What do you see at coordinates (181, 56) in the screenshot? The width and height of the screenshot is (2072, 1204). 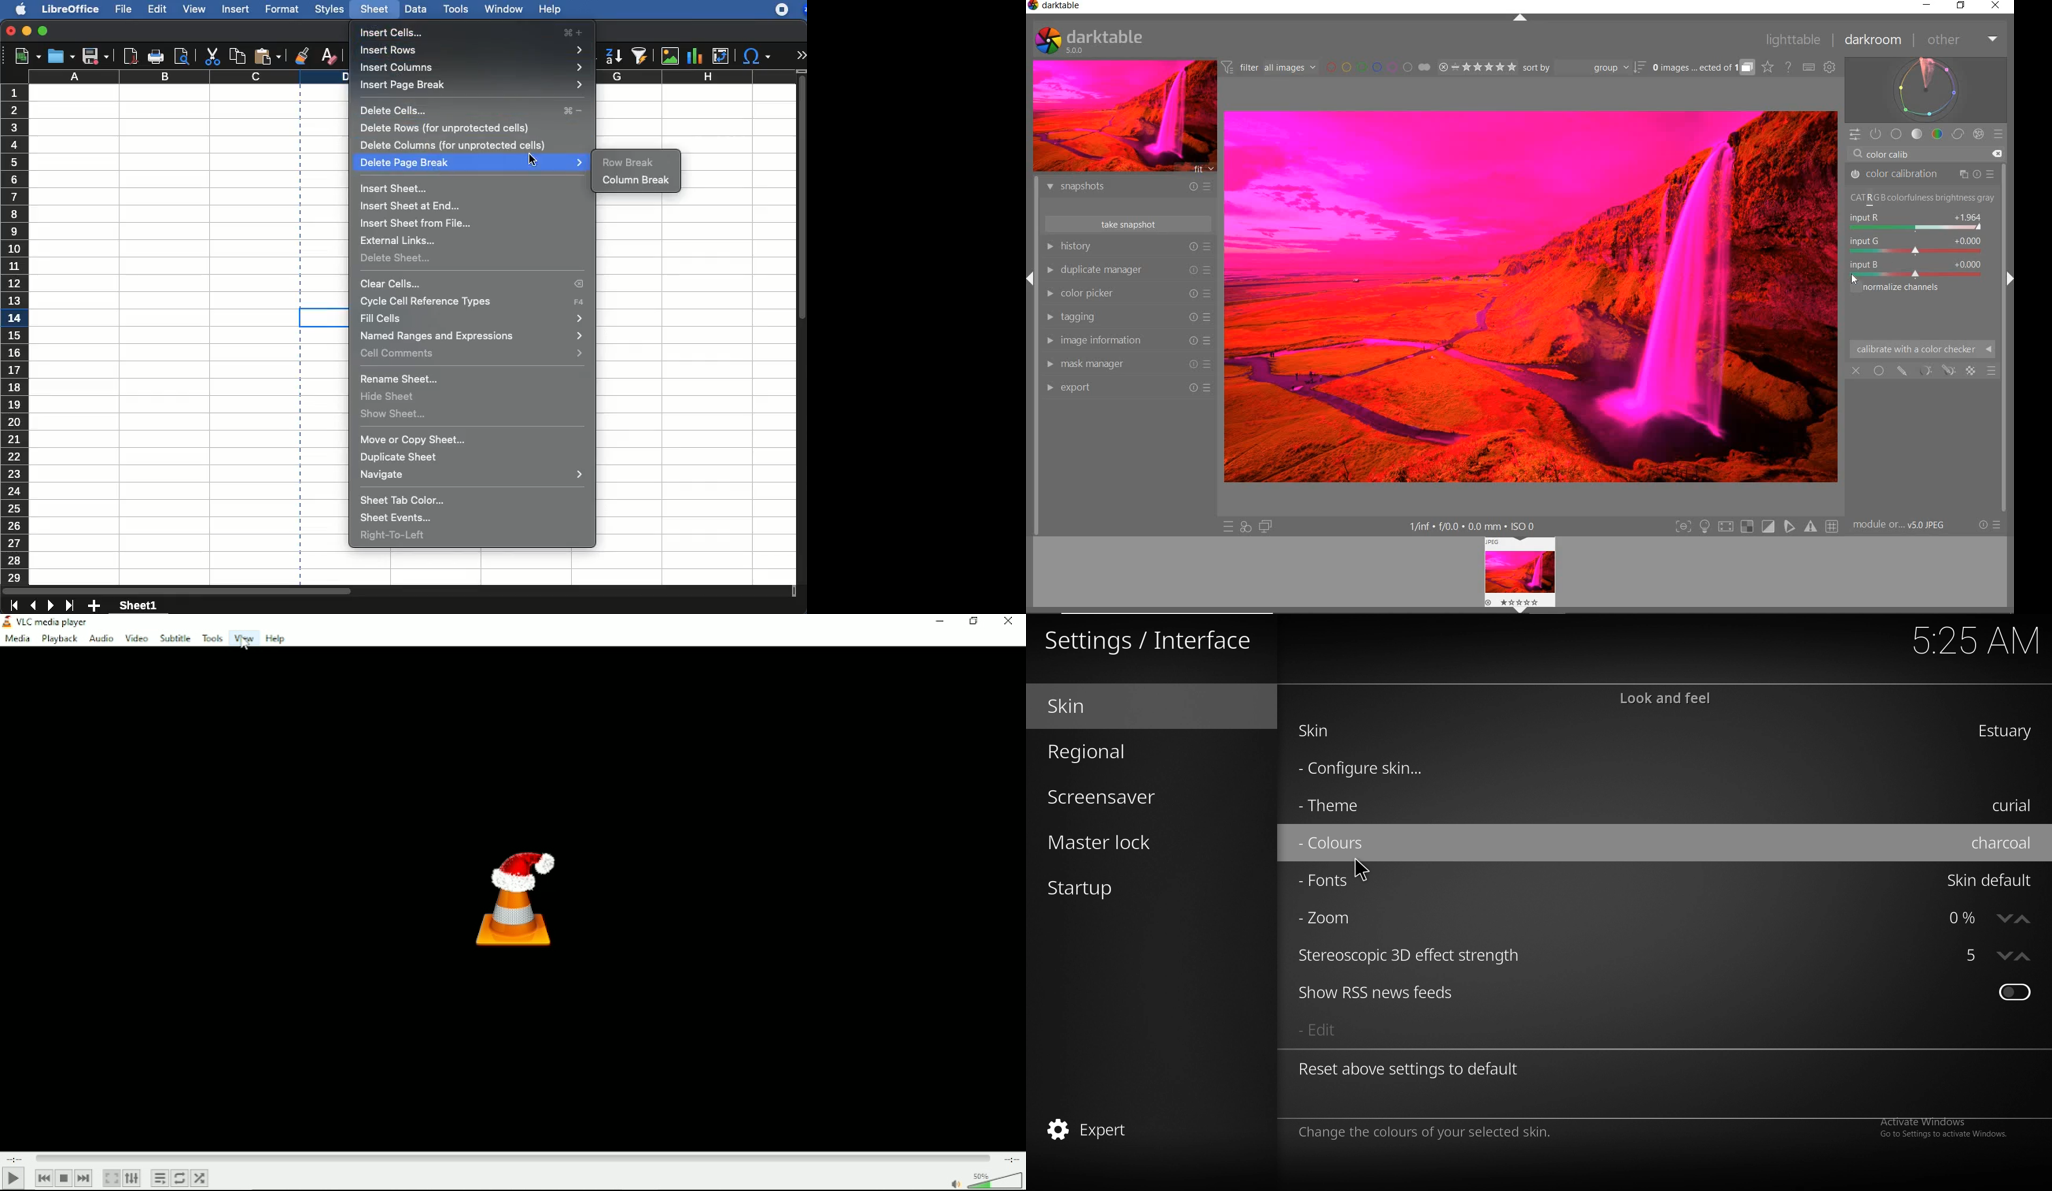 I see `print preview` at bounding box center [181, 56].